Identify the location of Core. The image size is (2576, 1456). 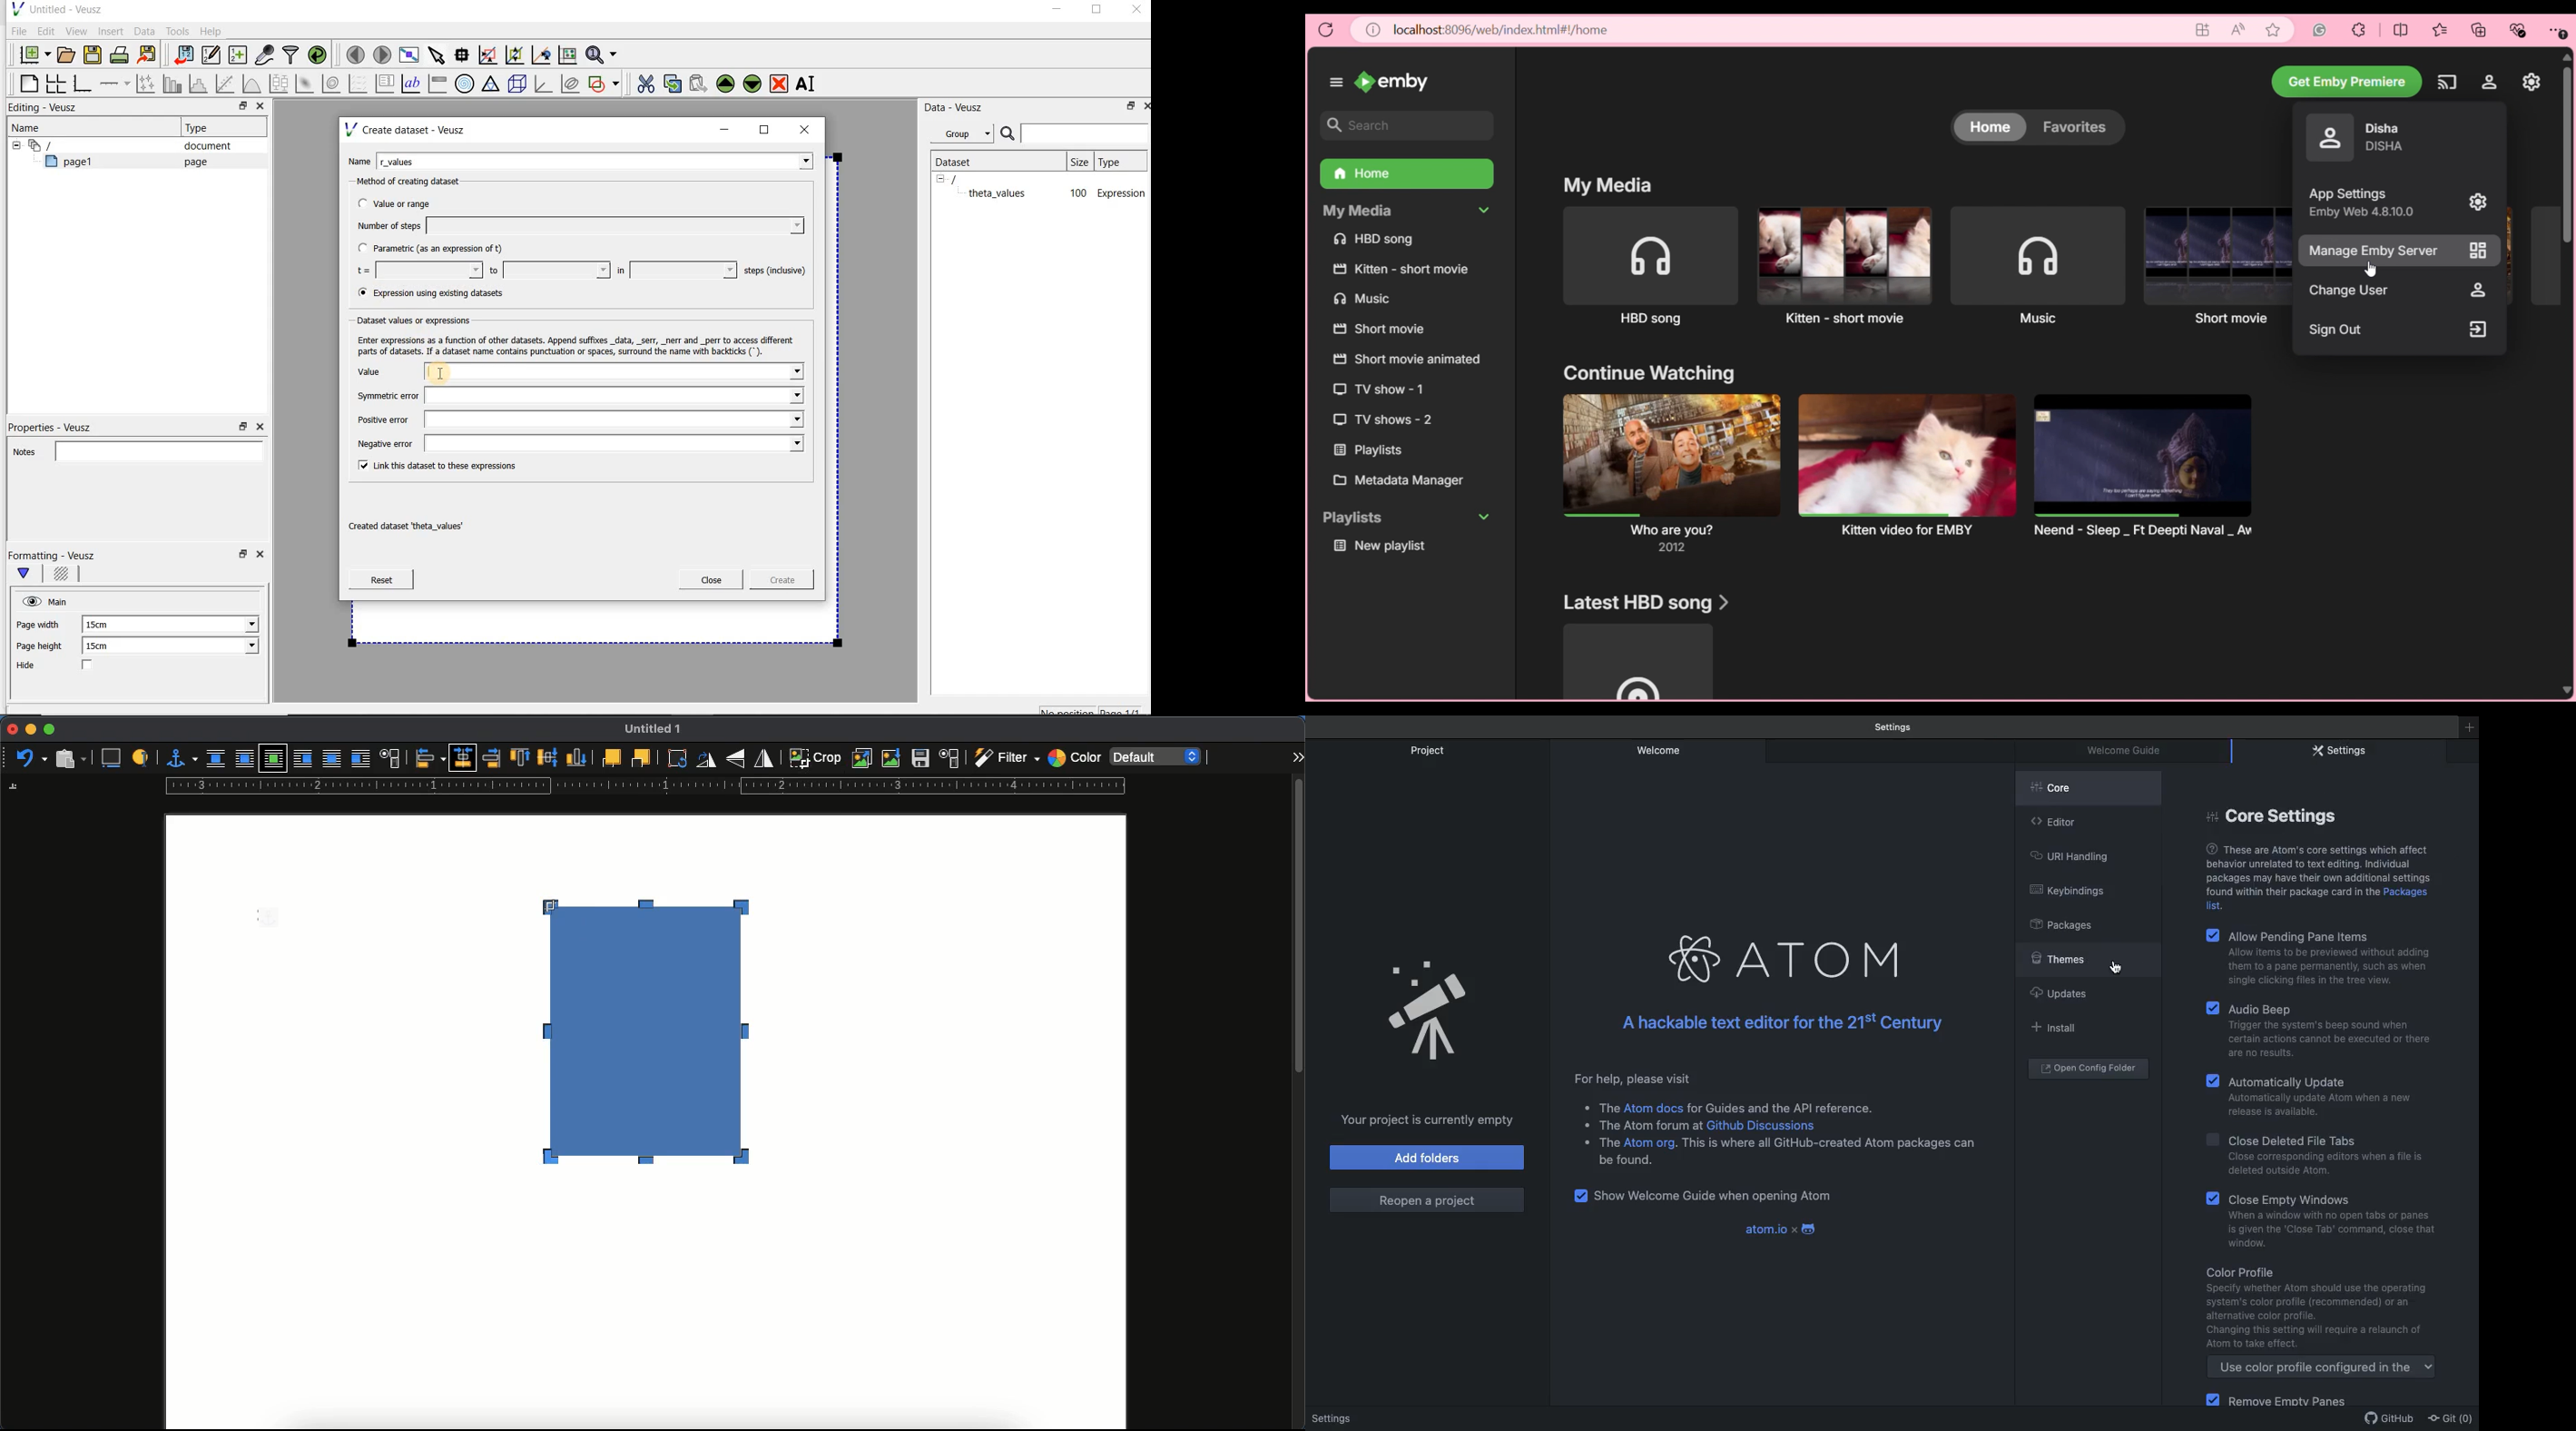
(2090, 785).